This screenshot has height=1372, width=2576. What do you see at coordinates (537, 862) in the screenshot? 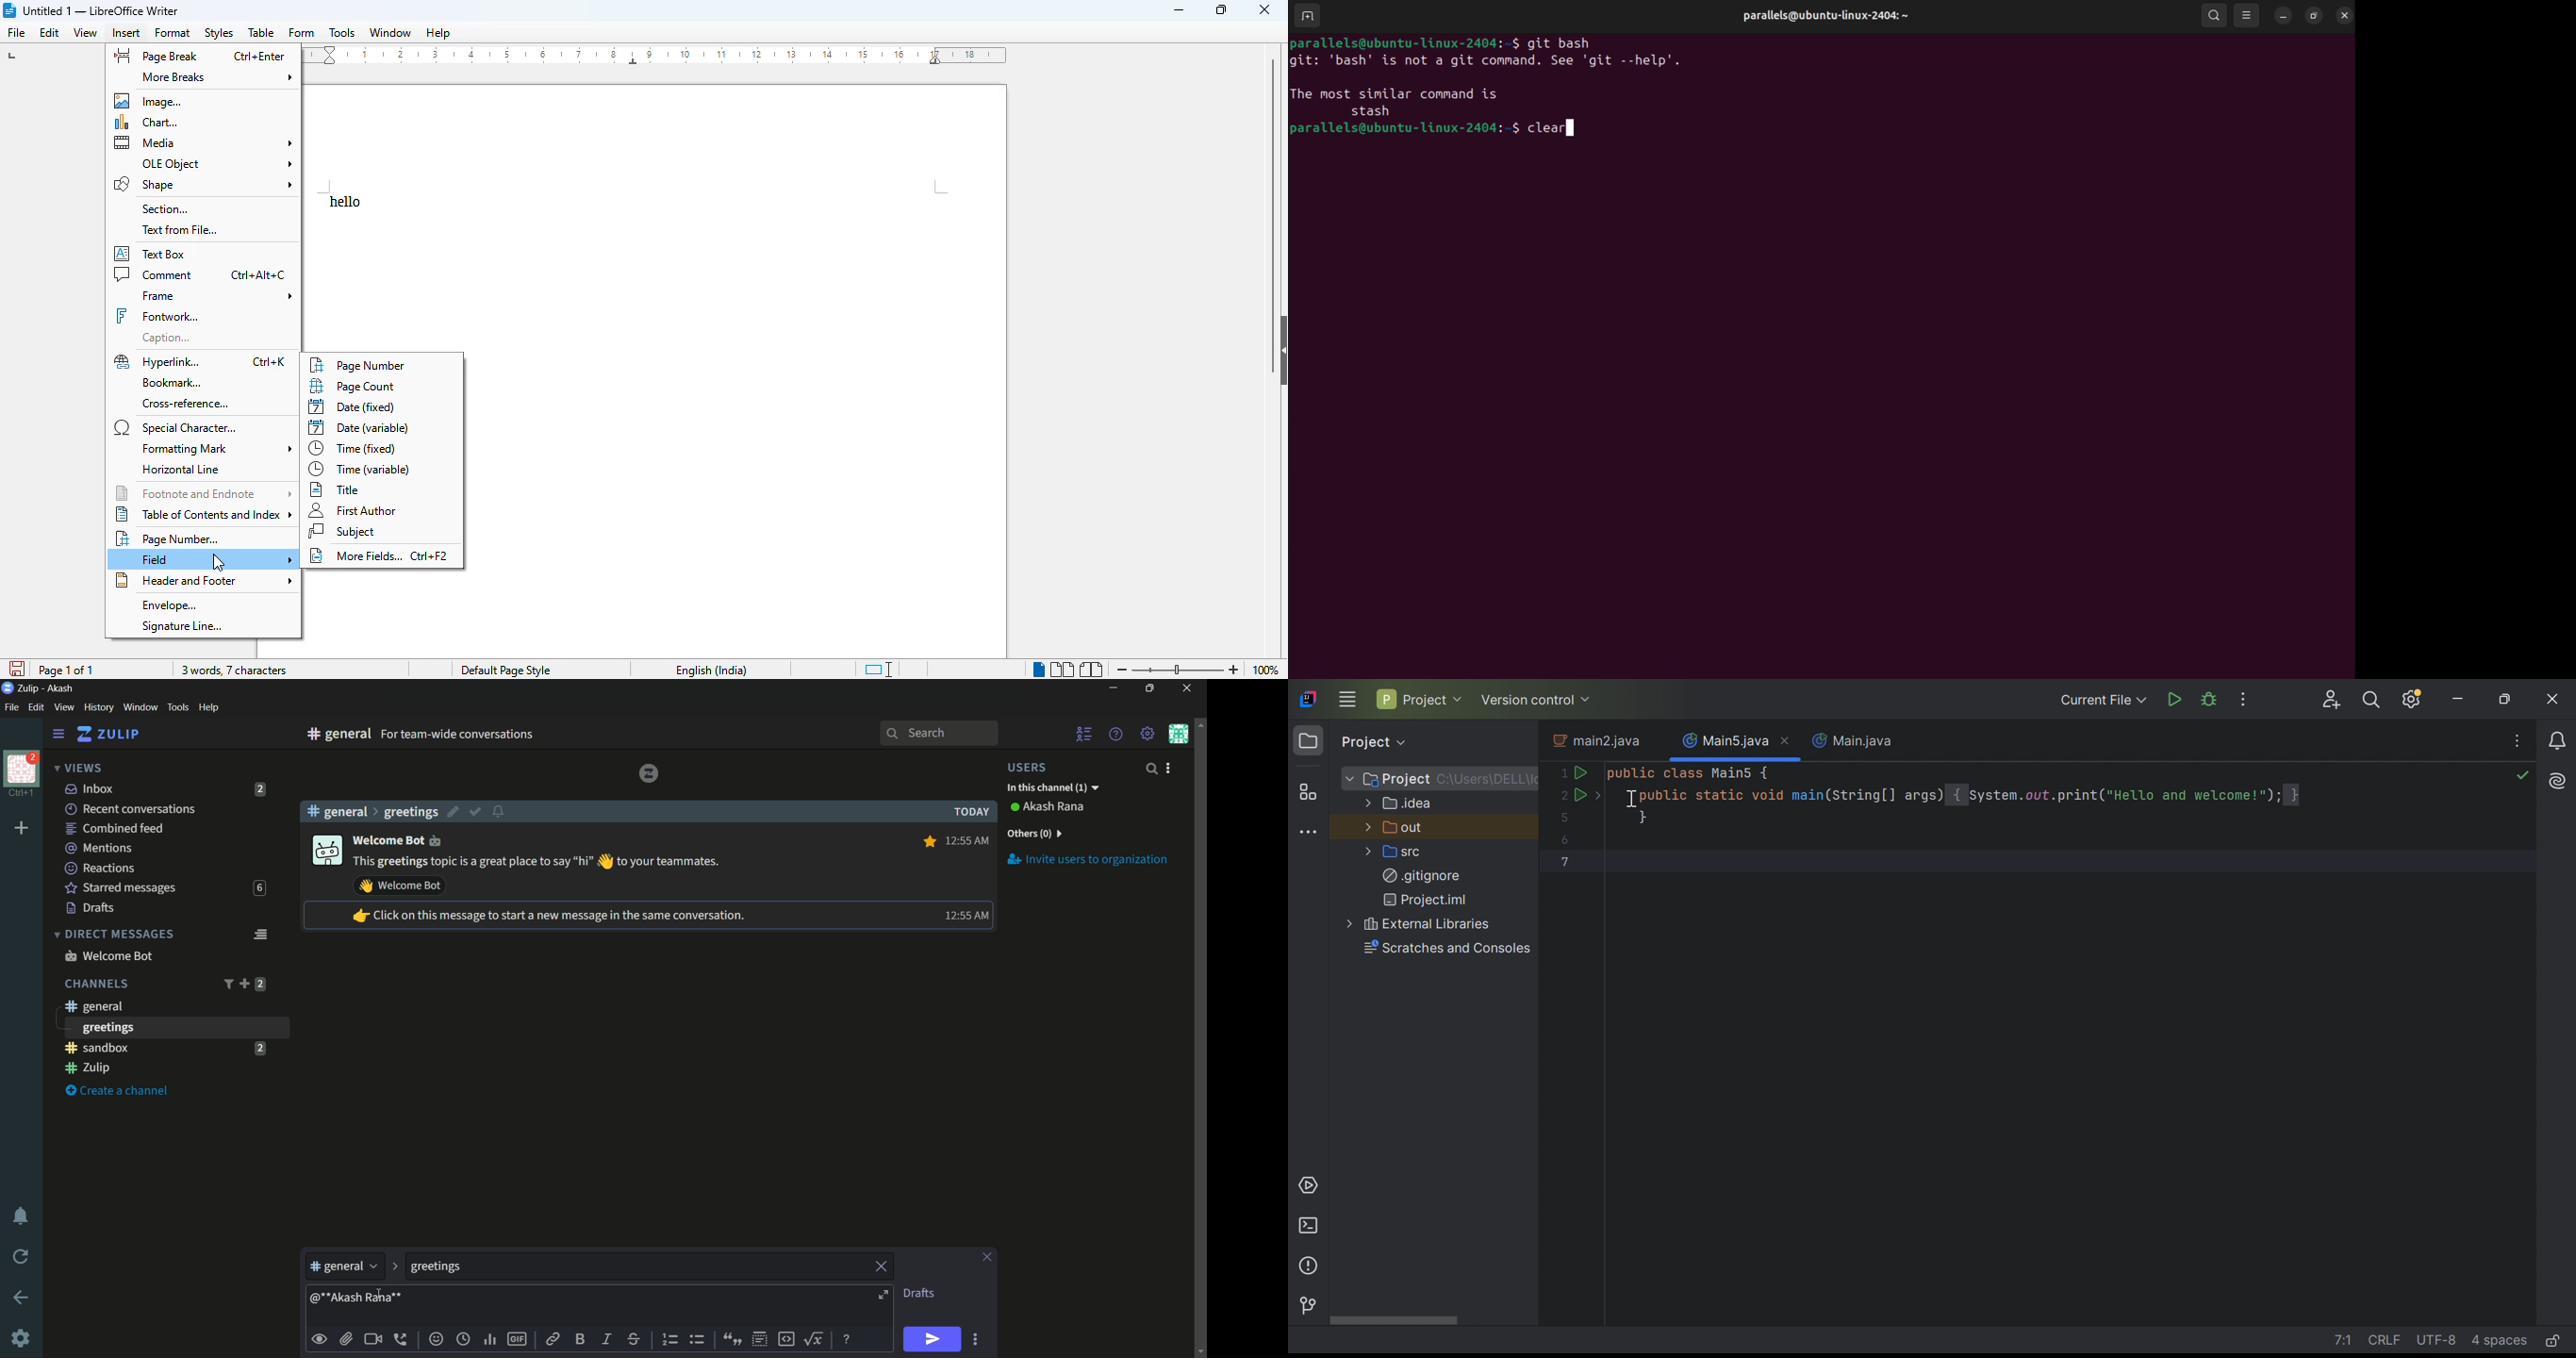
I see `This greeting topic is a great place to say hi to your teammates` at bounding box center [537, 862].